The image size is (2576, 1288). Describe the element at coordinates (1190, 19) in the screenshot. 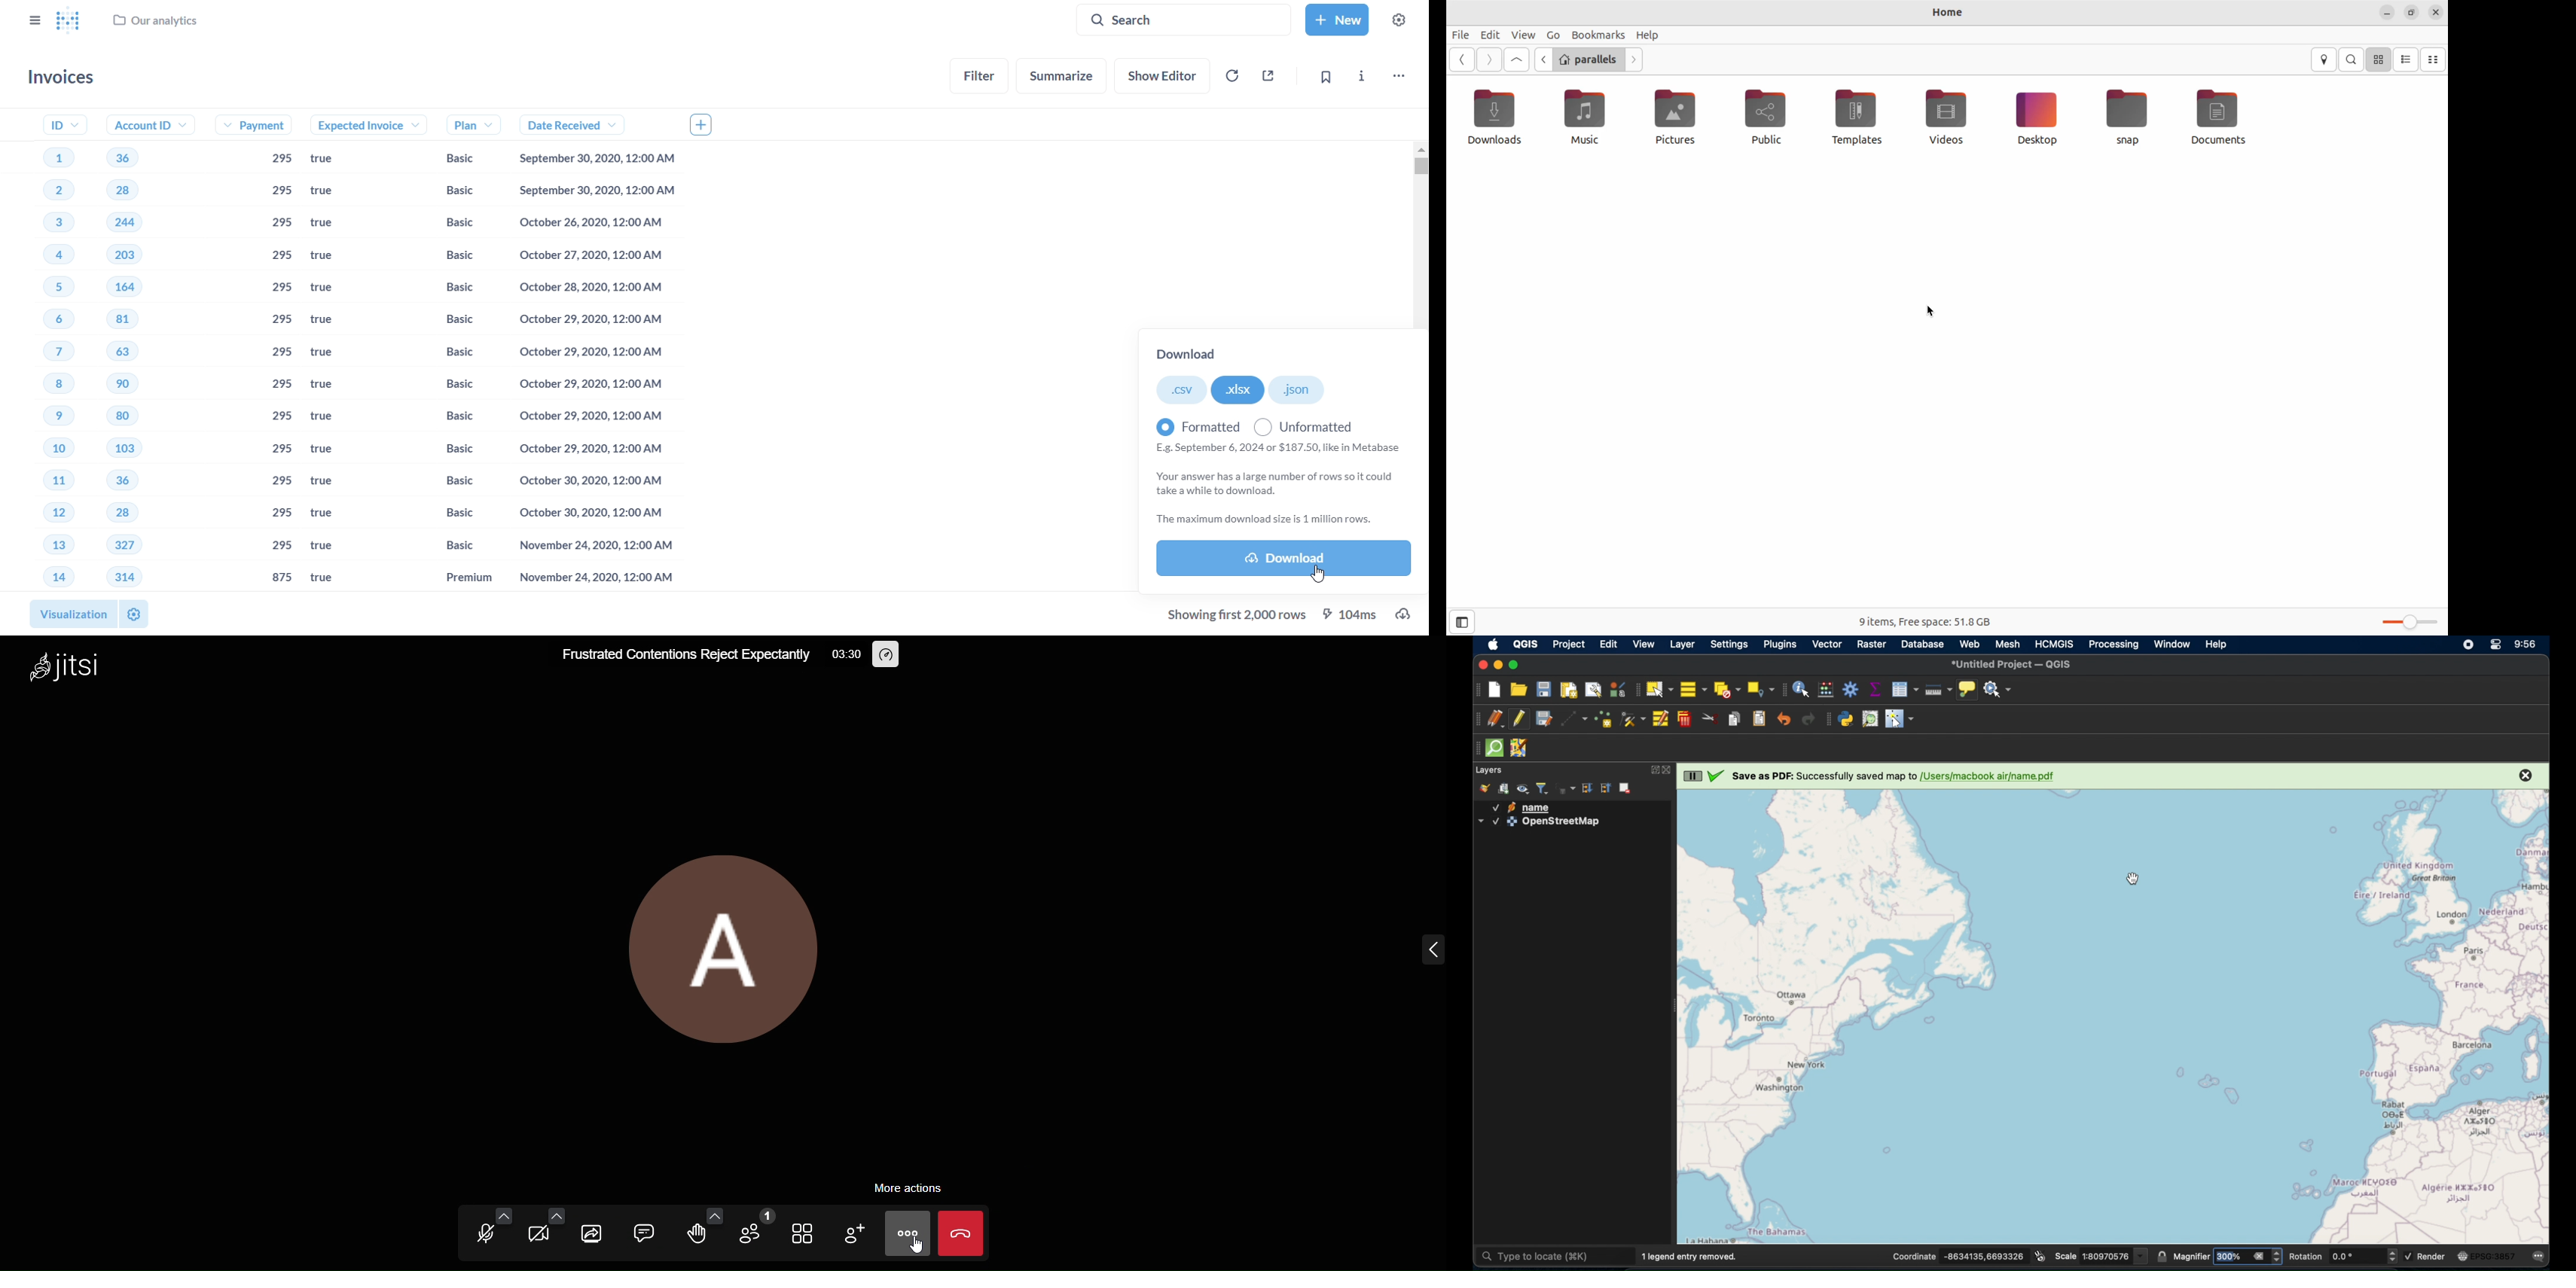

I see `search` at that location.